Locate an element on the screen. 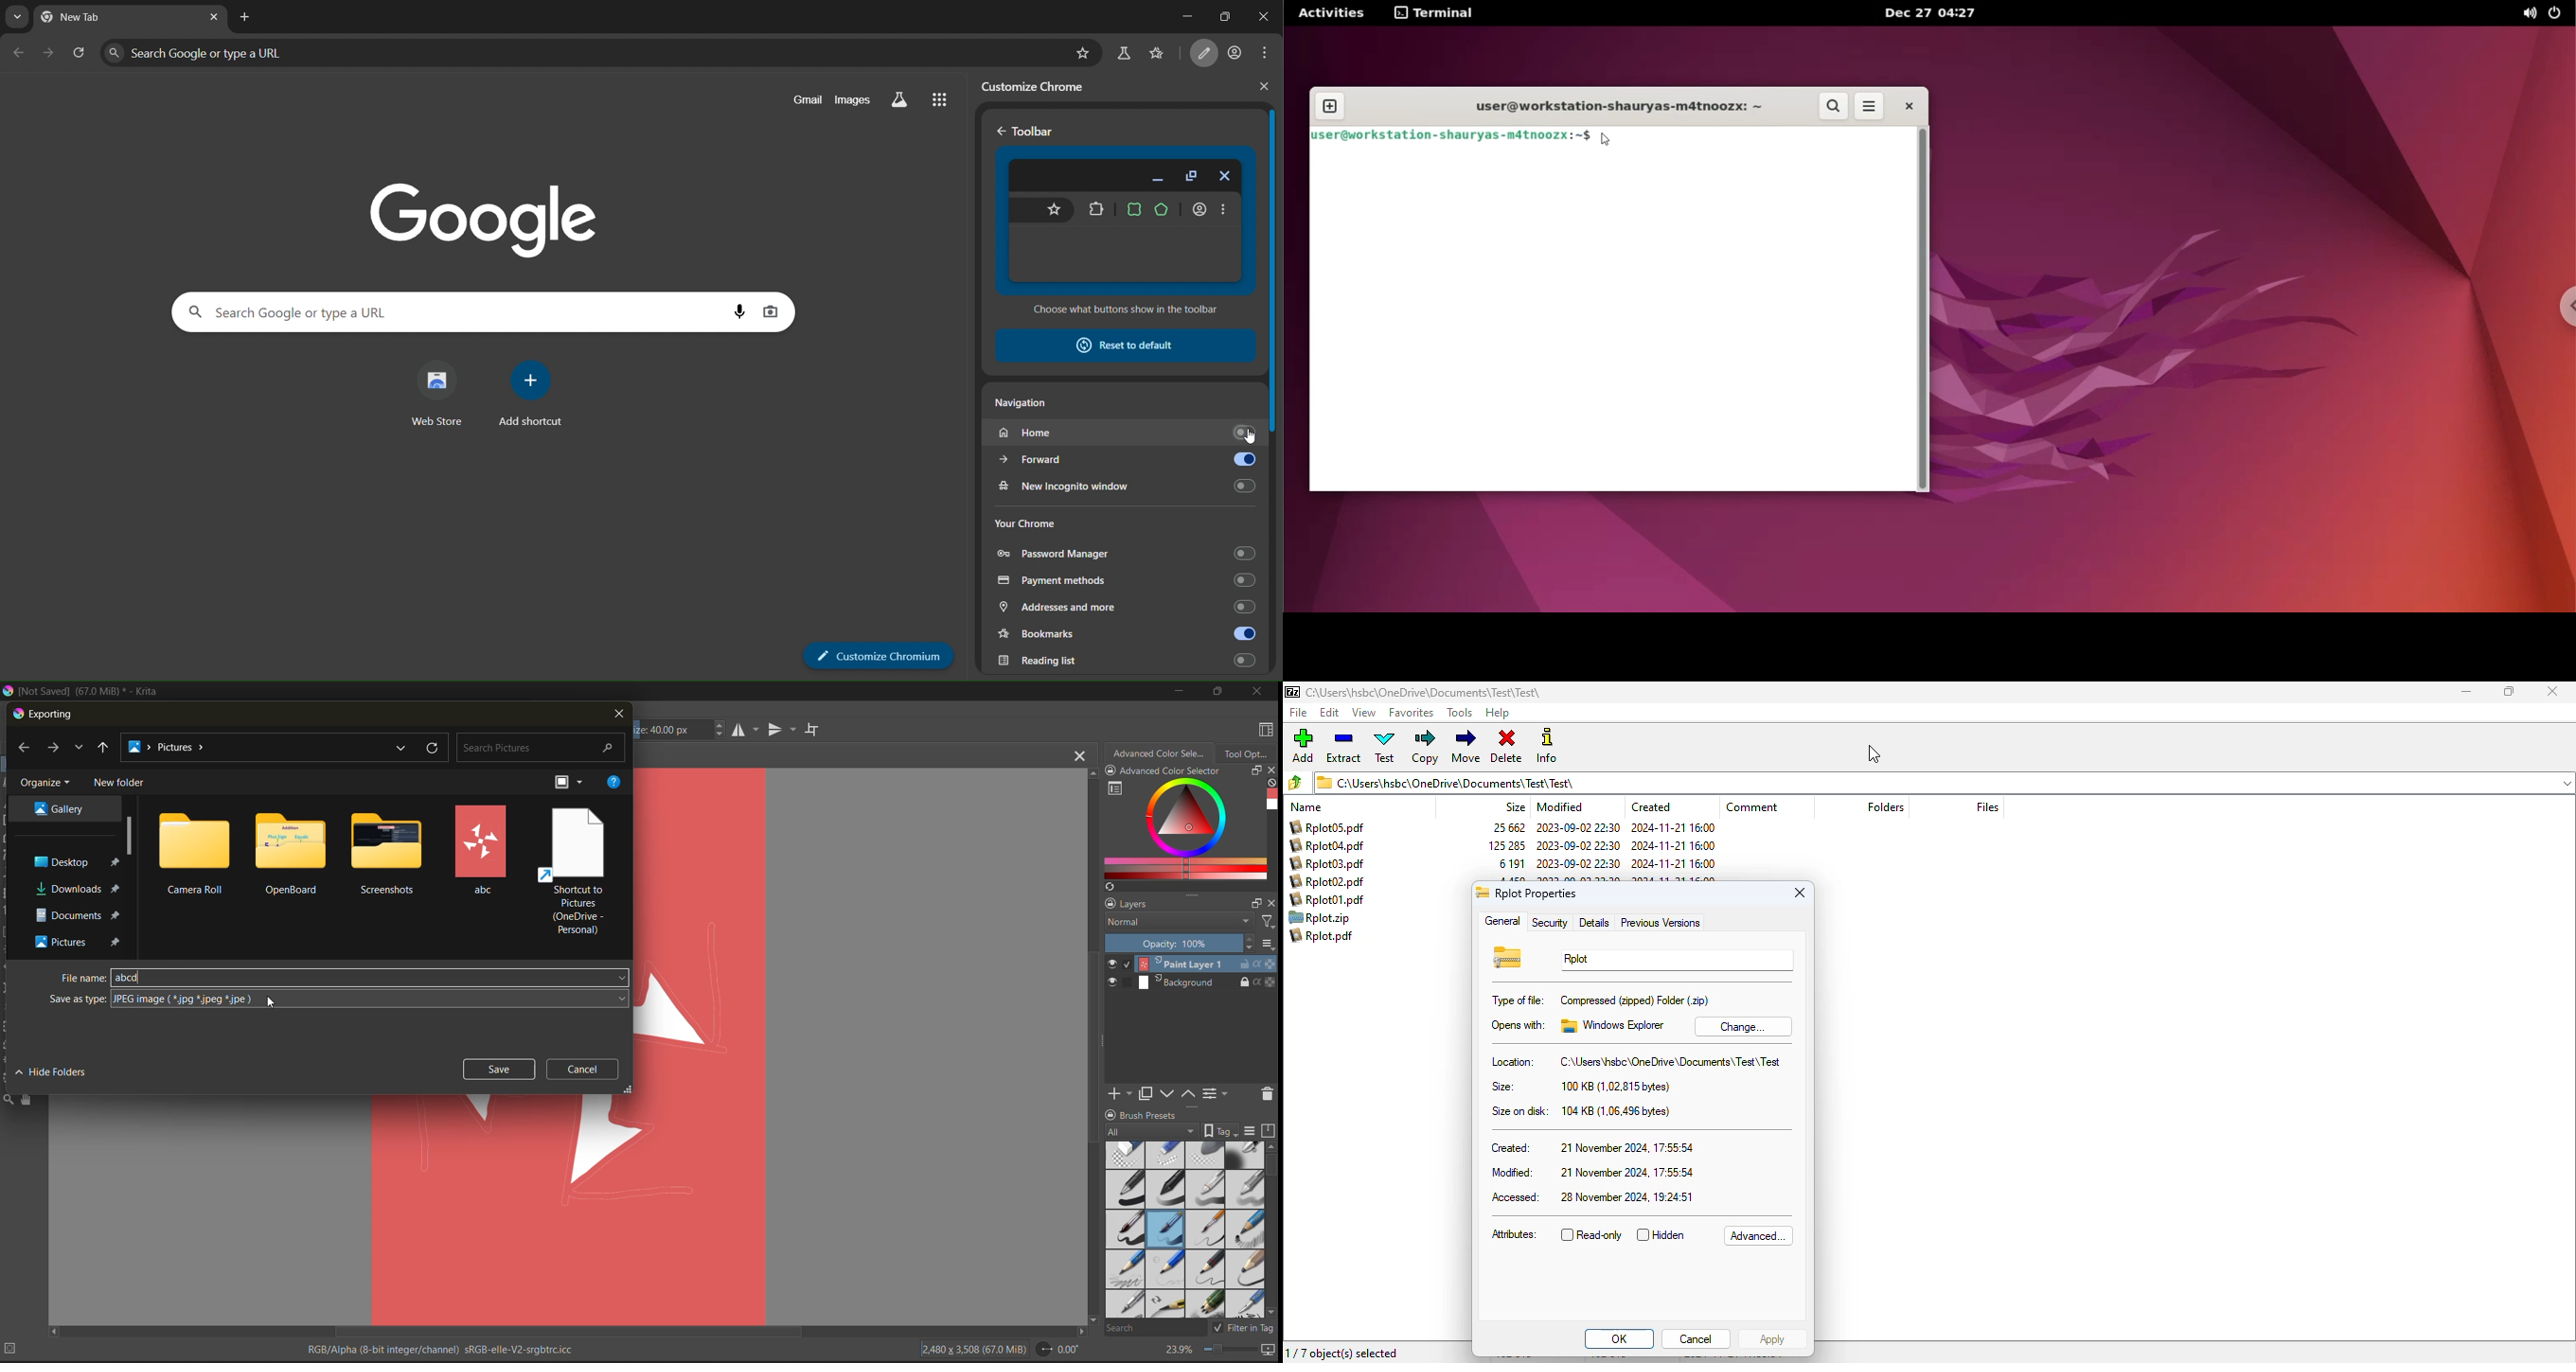 The image size is (2576, 1372). test is located at coordinates (1384, 745).